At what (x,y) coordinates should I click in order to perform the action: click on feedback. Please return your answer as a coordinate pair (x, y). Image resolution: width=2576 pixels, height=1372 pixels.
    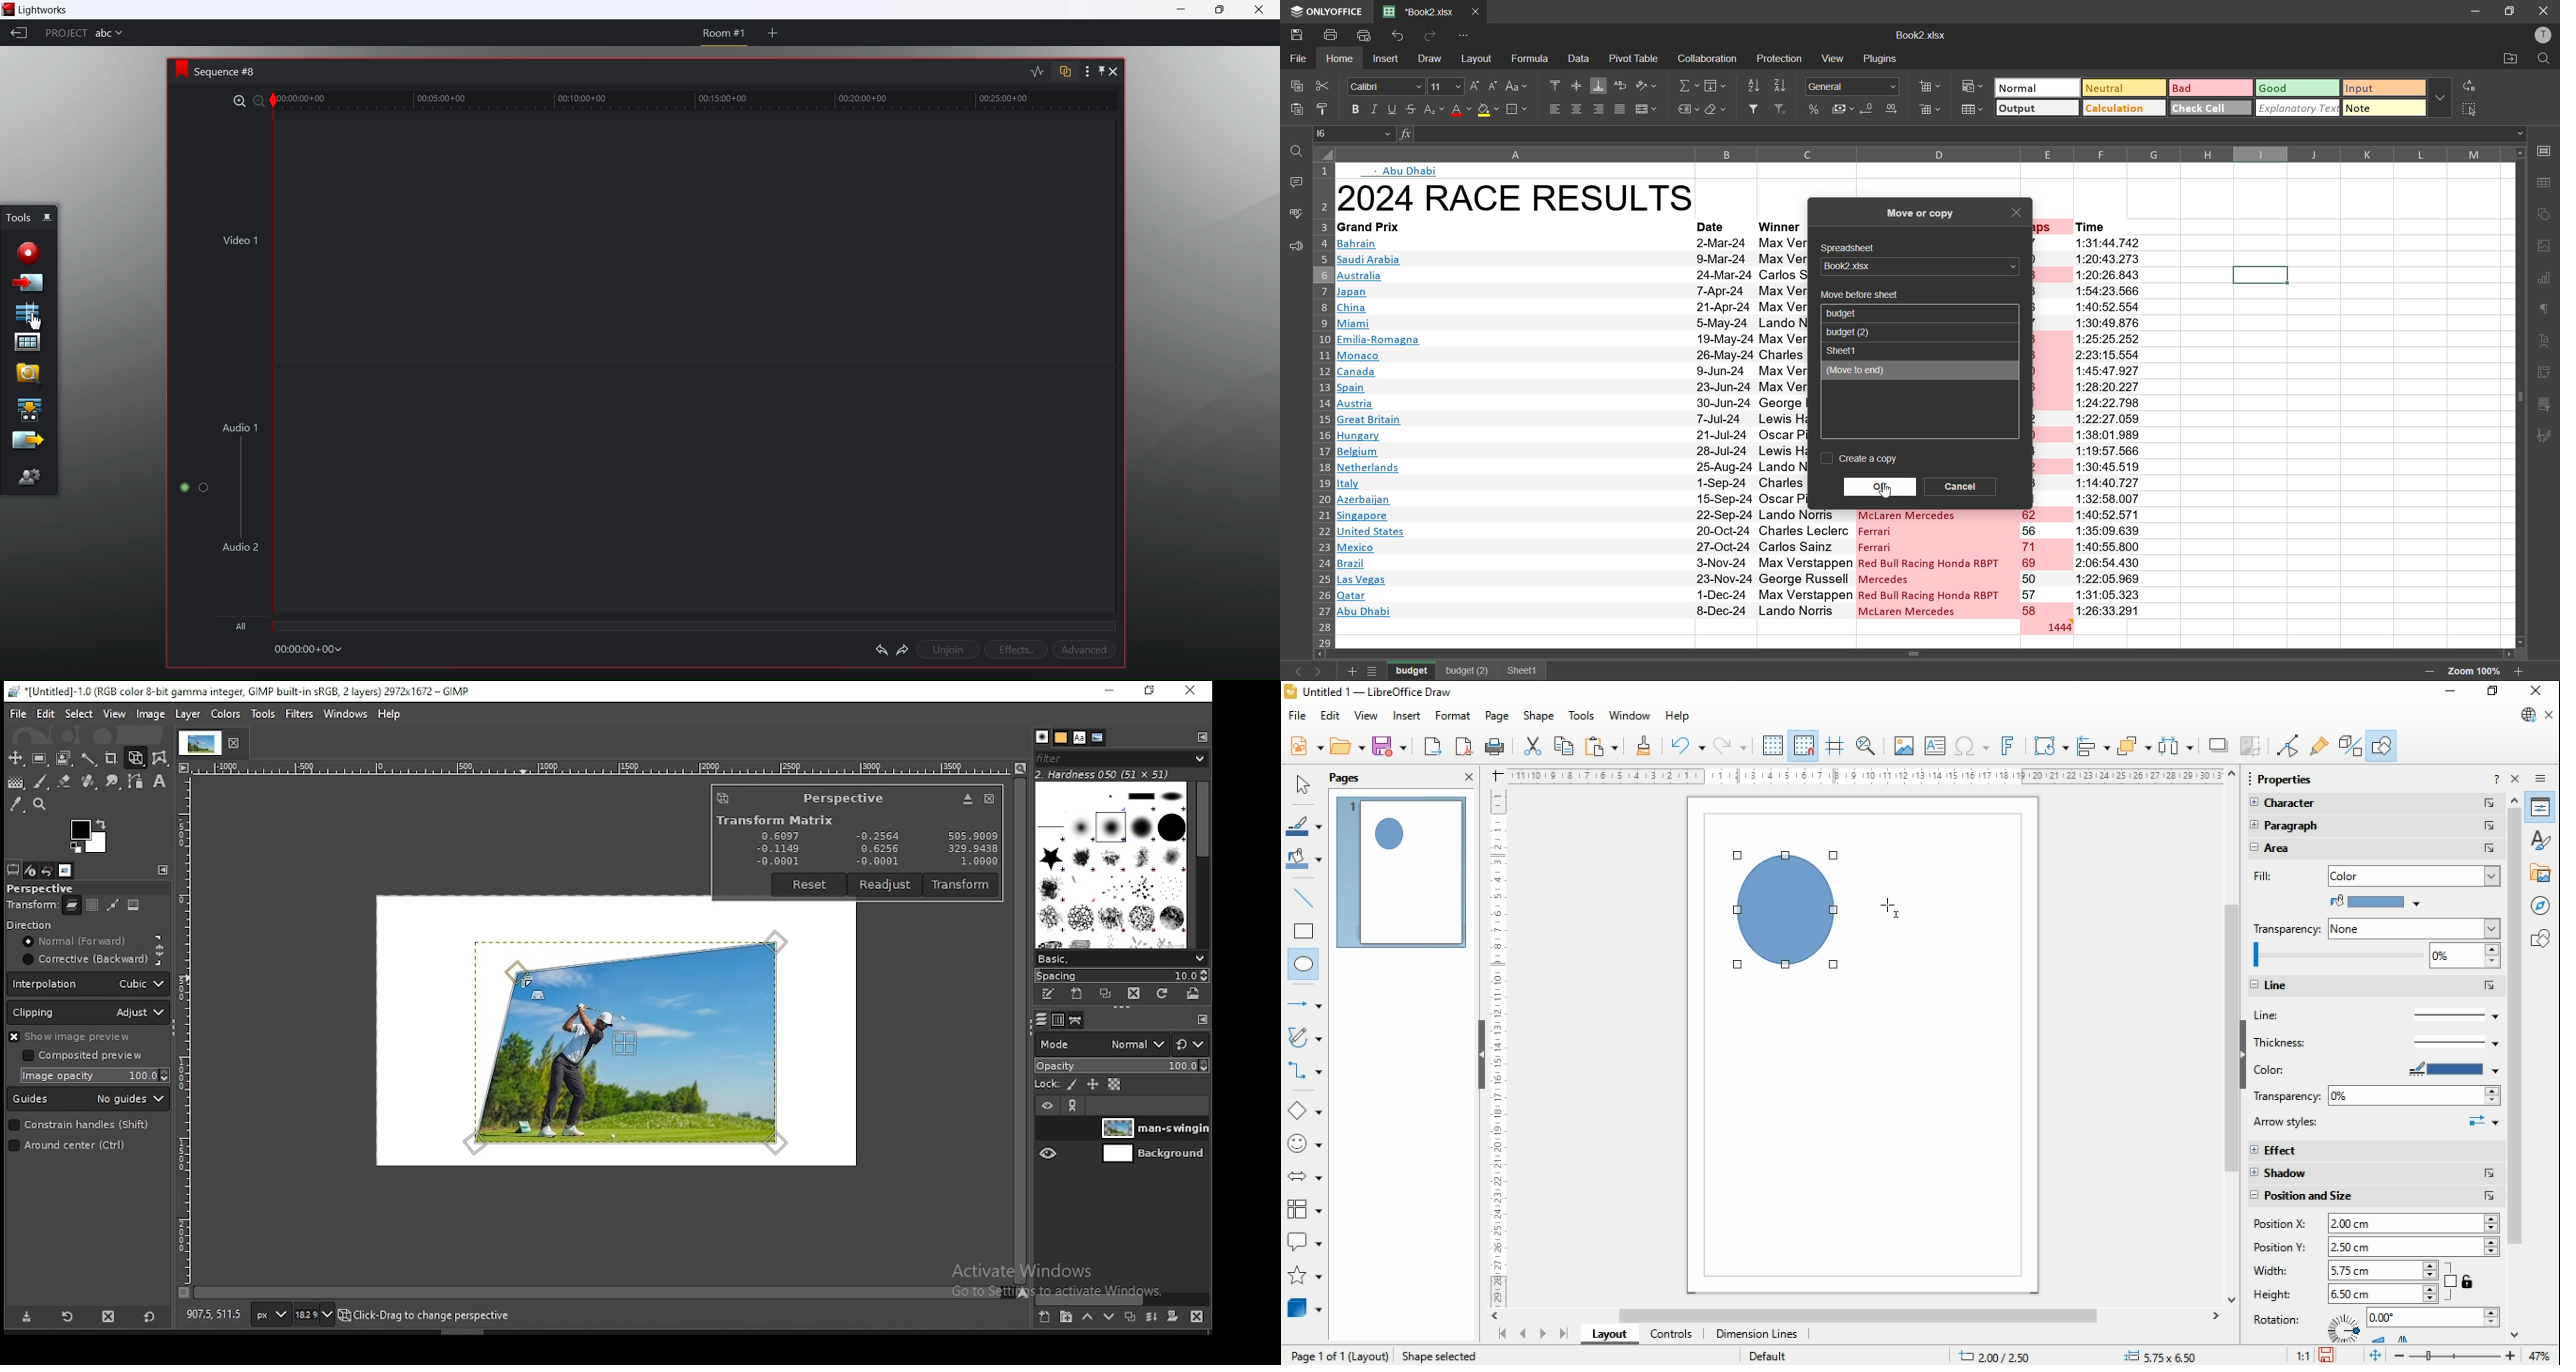
    Looking at the image, I should click on (1293, 247).